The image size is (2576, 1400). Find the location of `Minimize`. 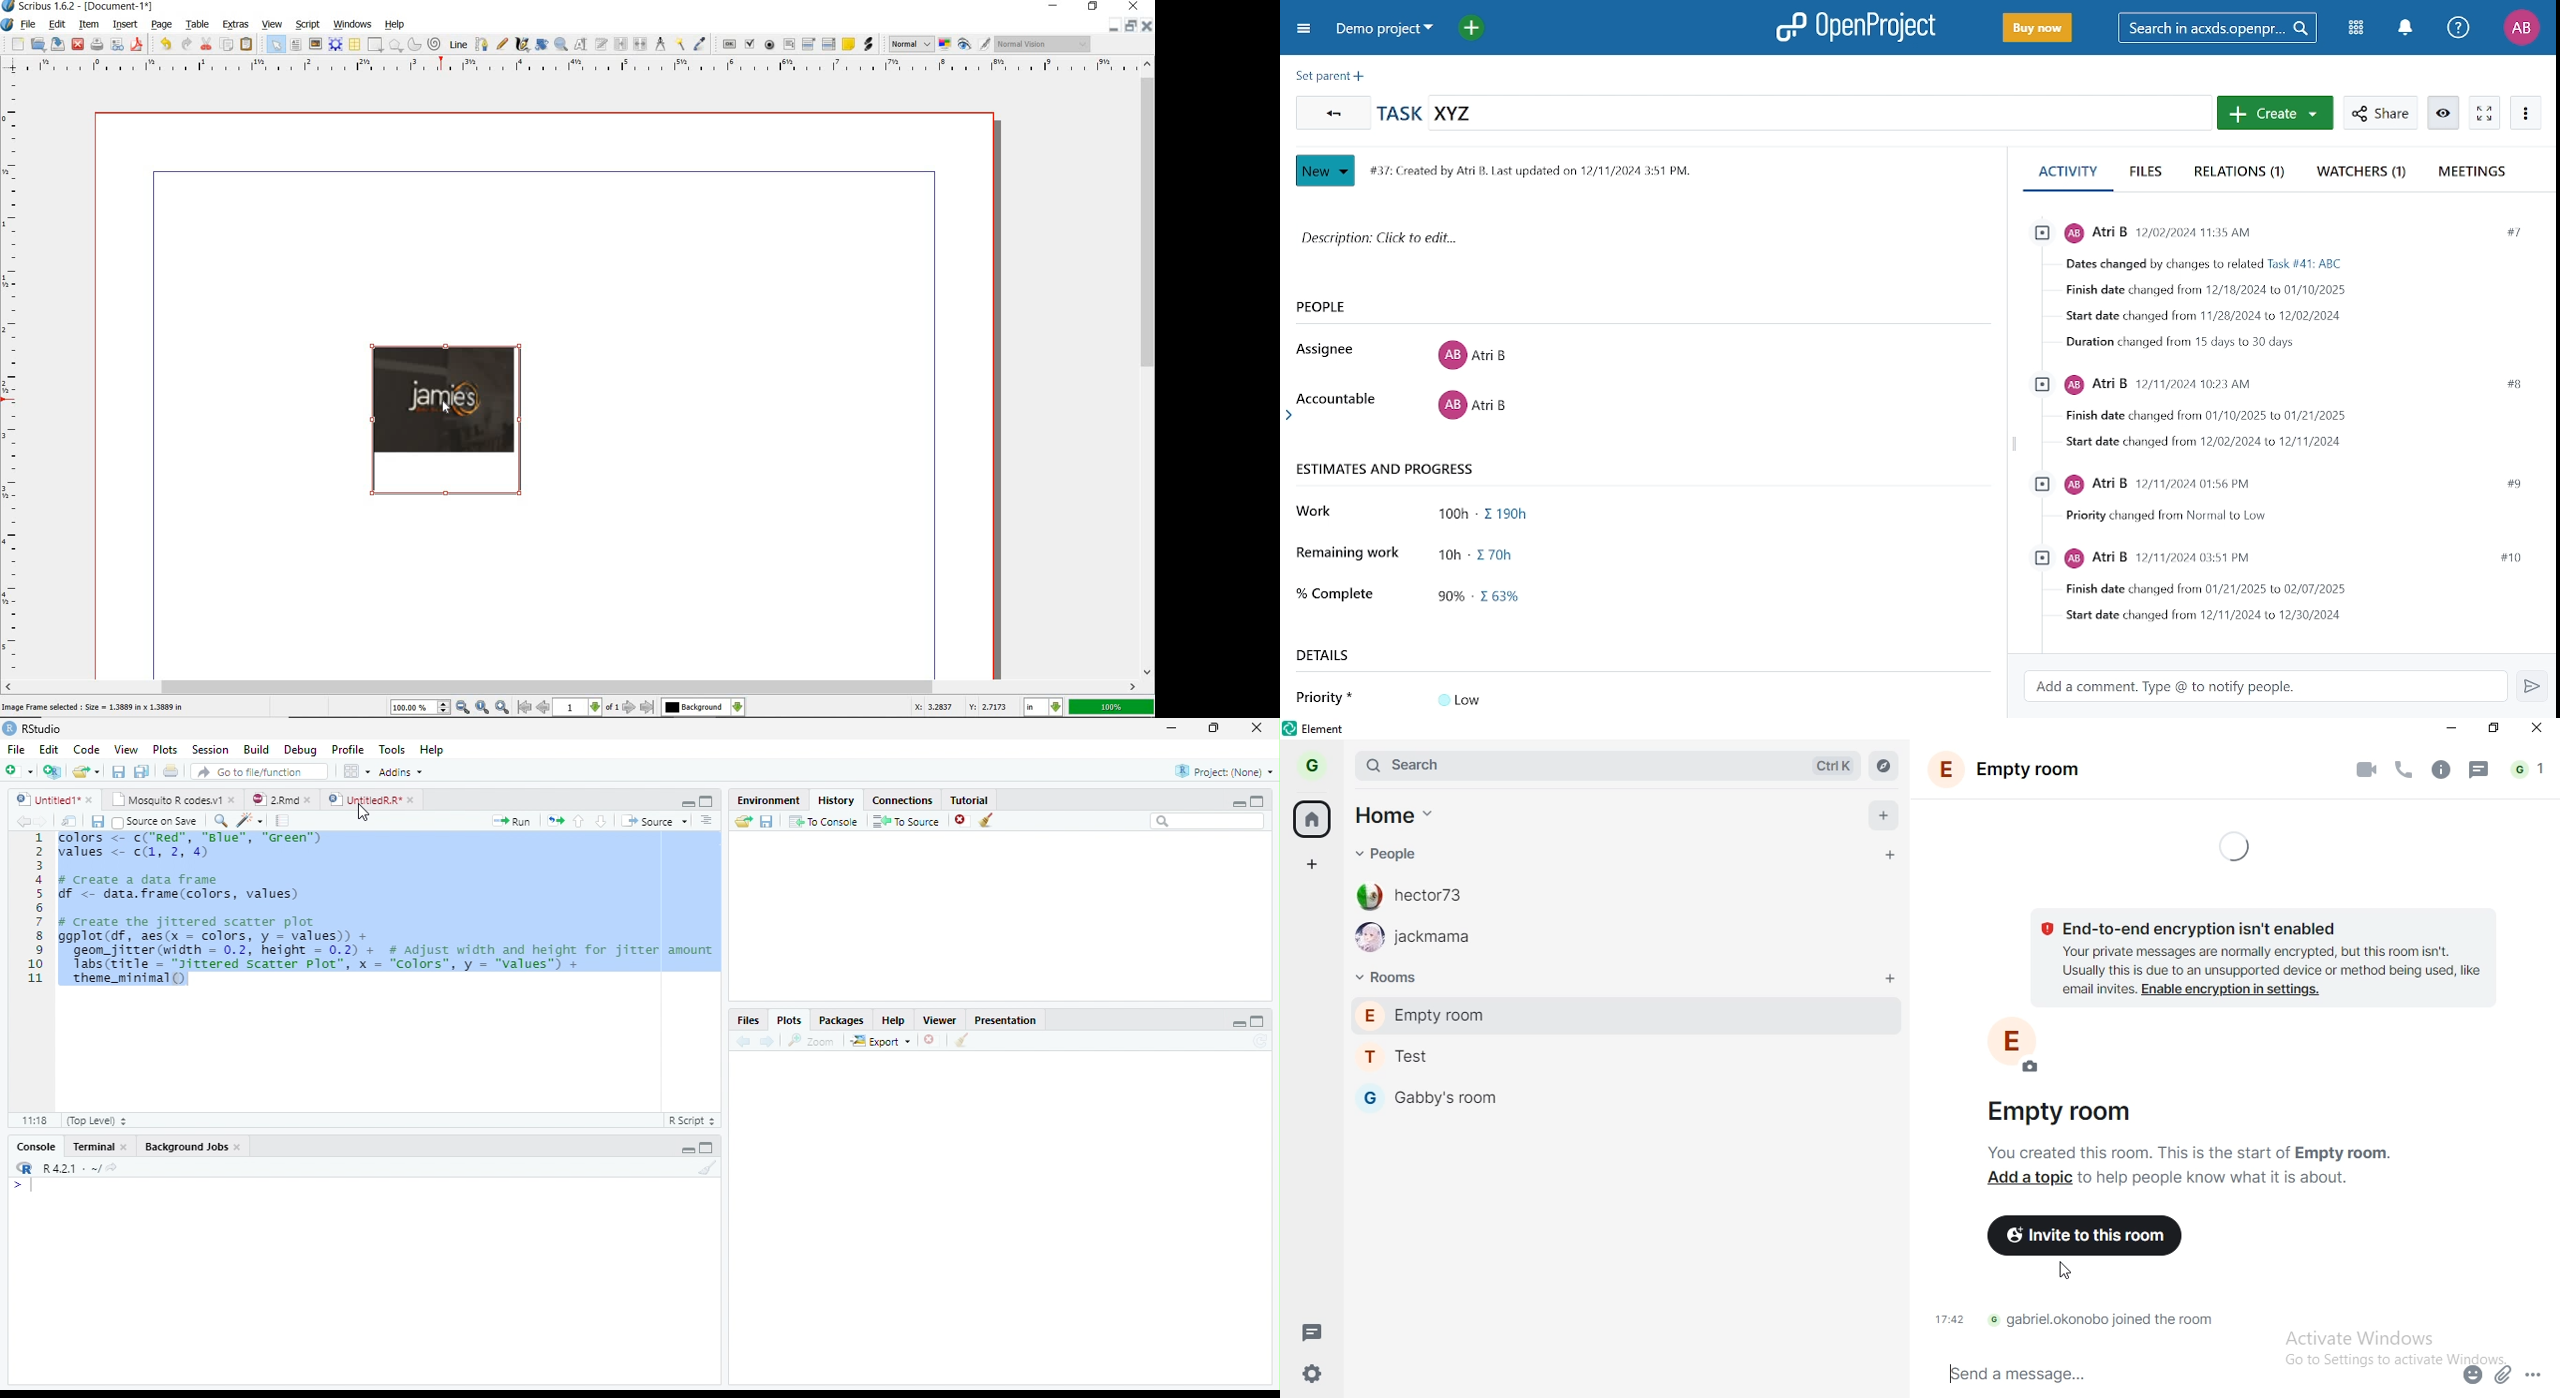

Minimize is located at coordinates (1238, 1023).